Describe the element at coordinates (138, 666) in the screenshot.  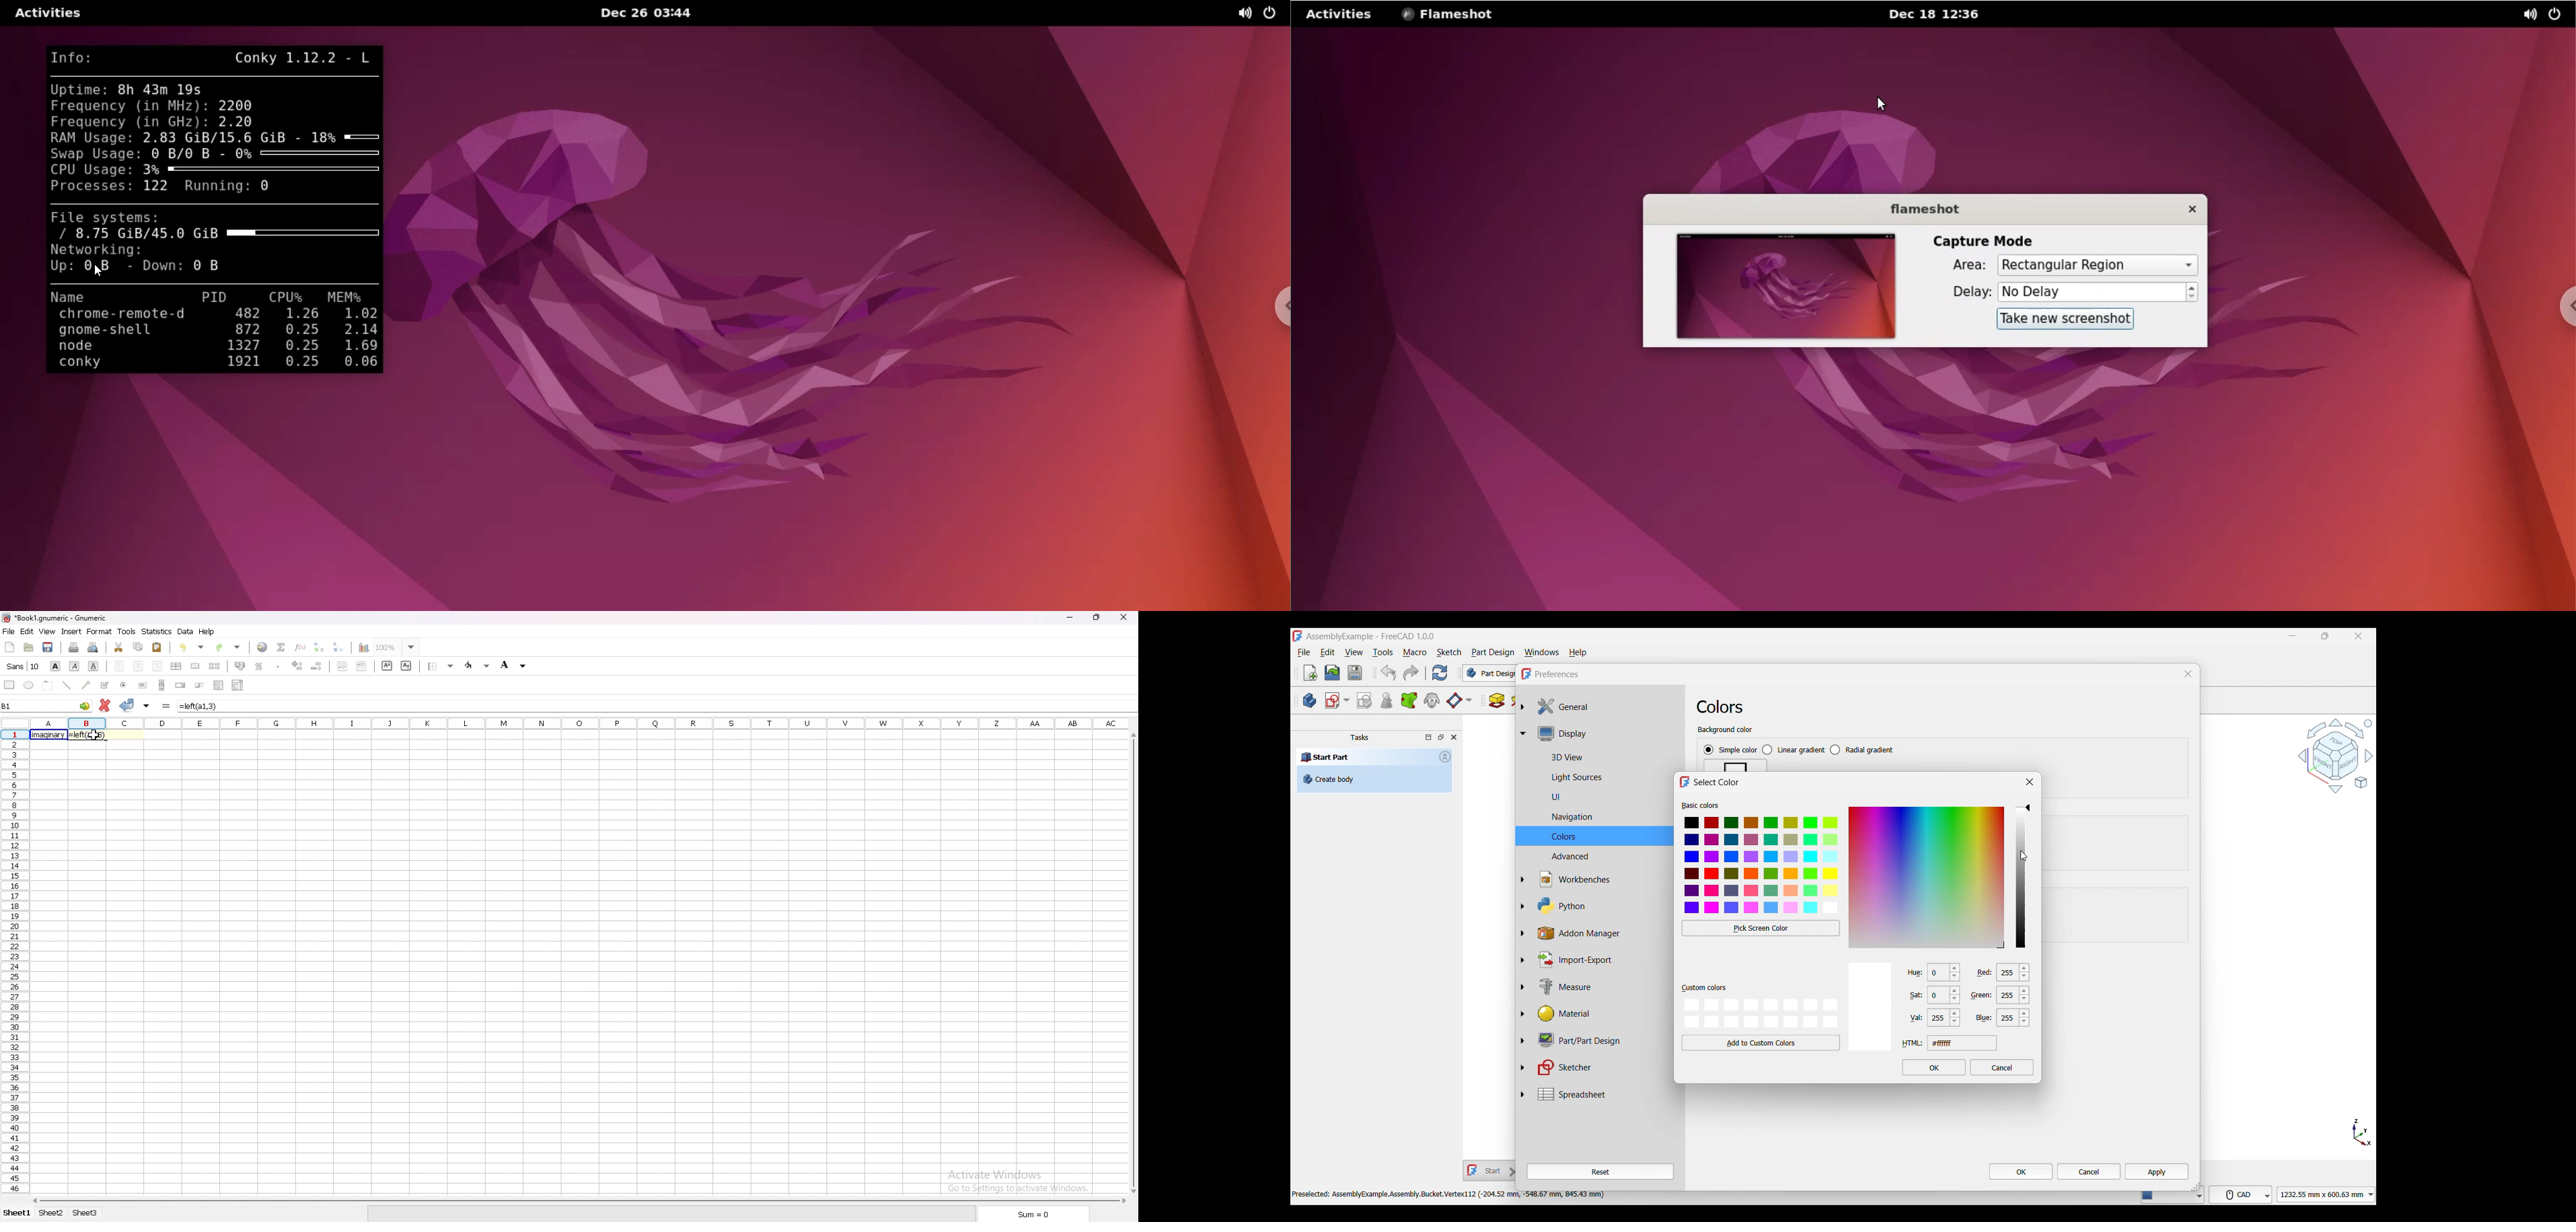
I see `centre` at that location.